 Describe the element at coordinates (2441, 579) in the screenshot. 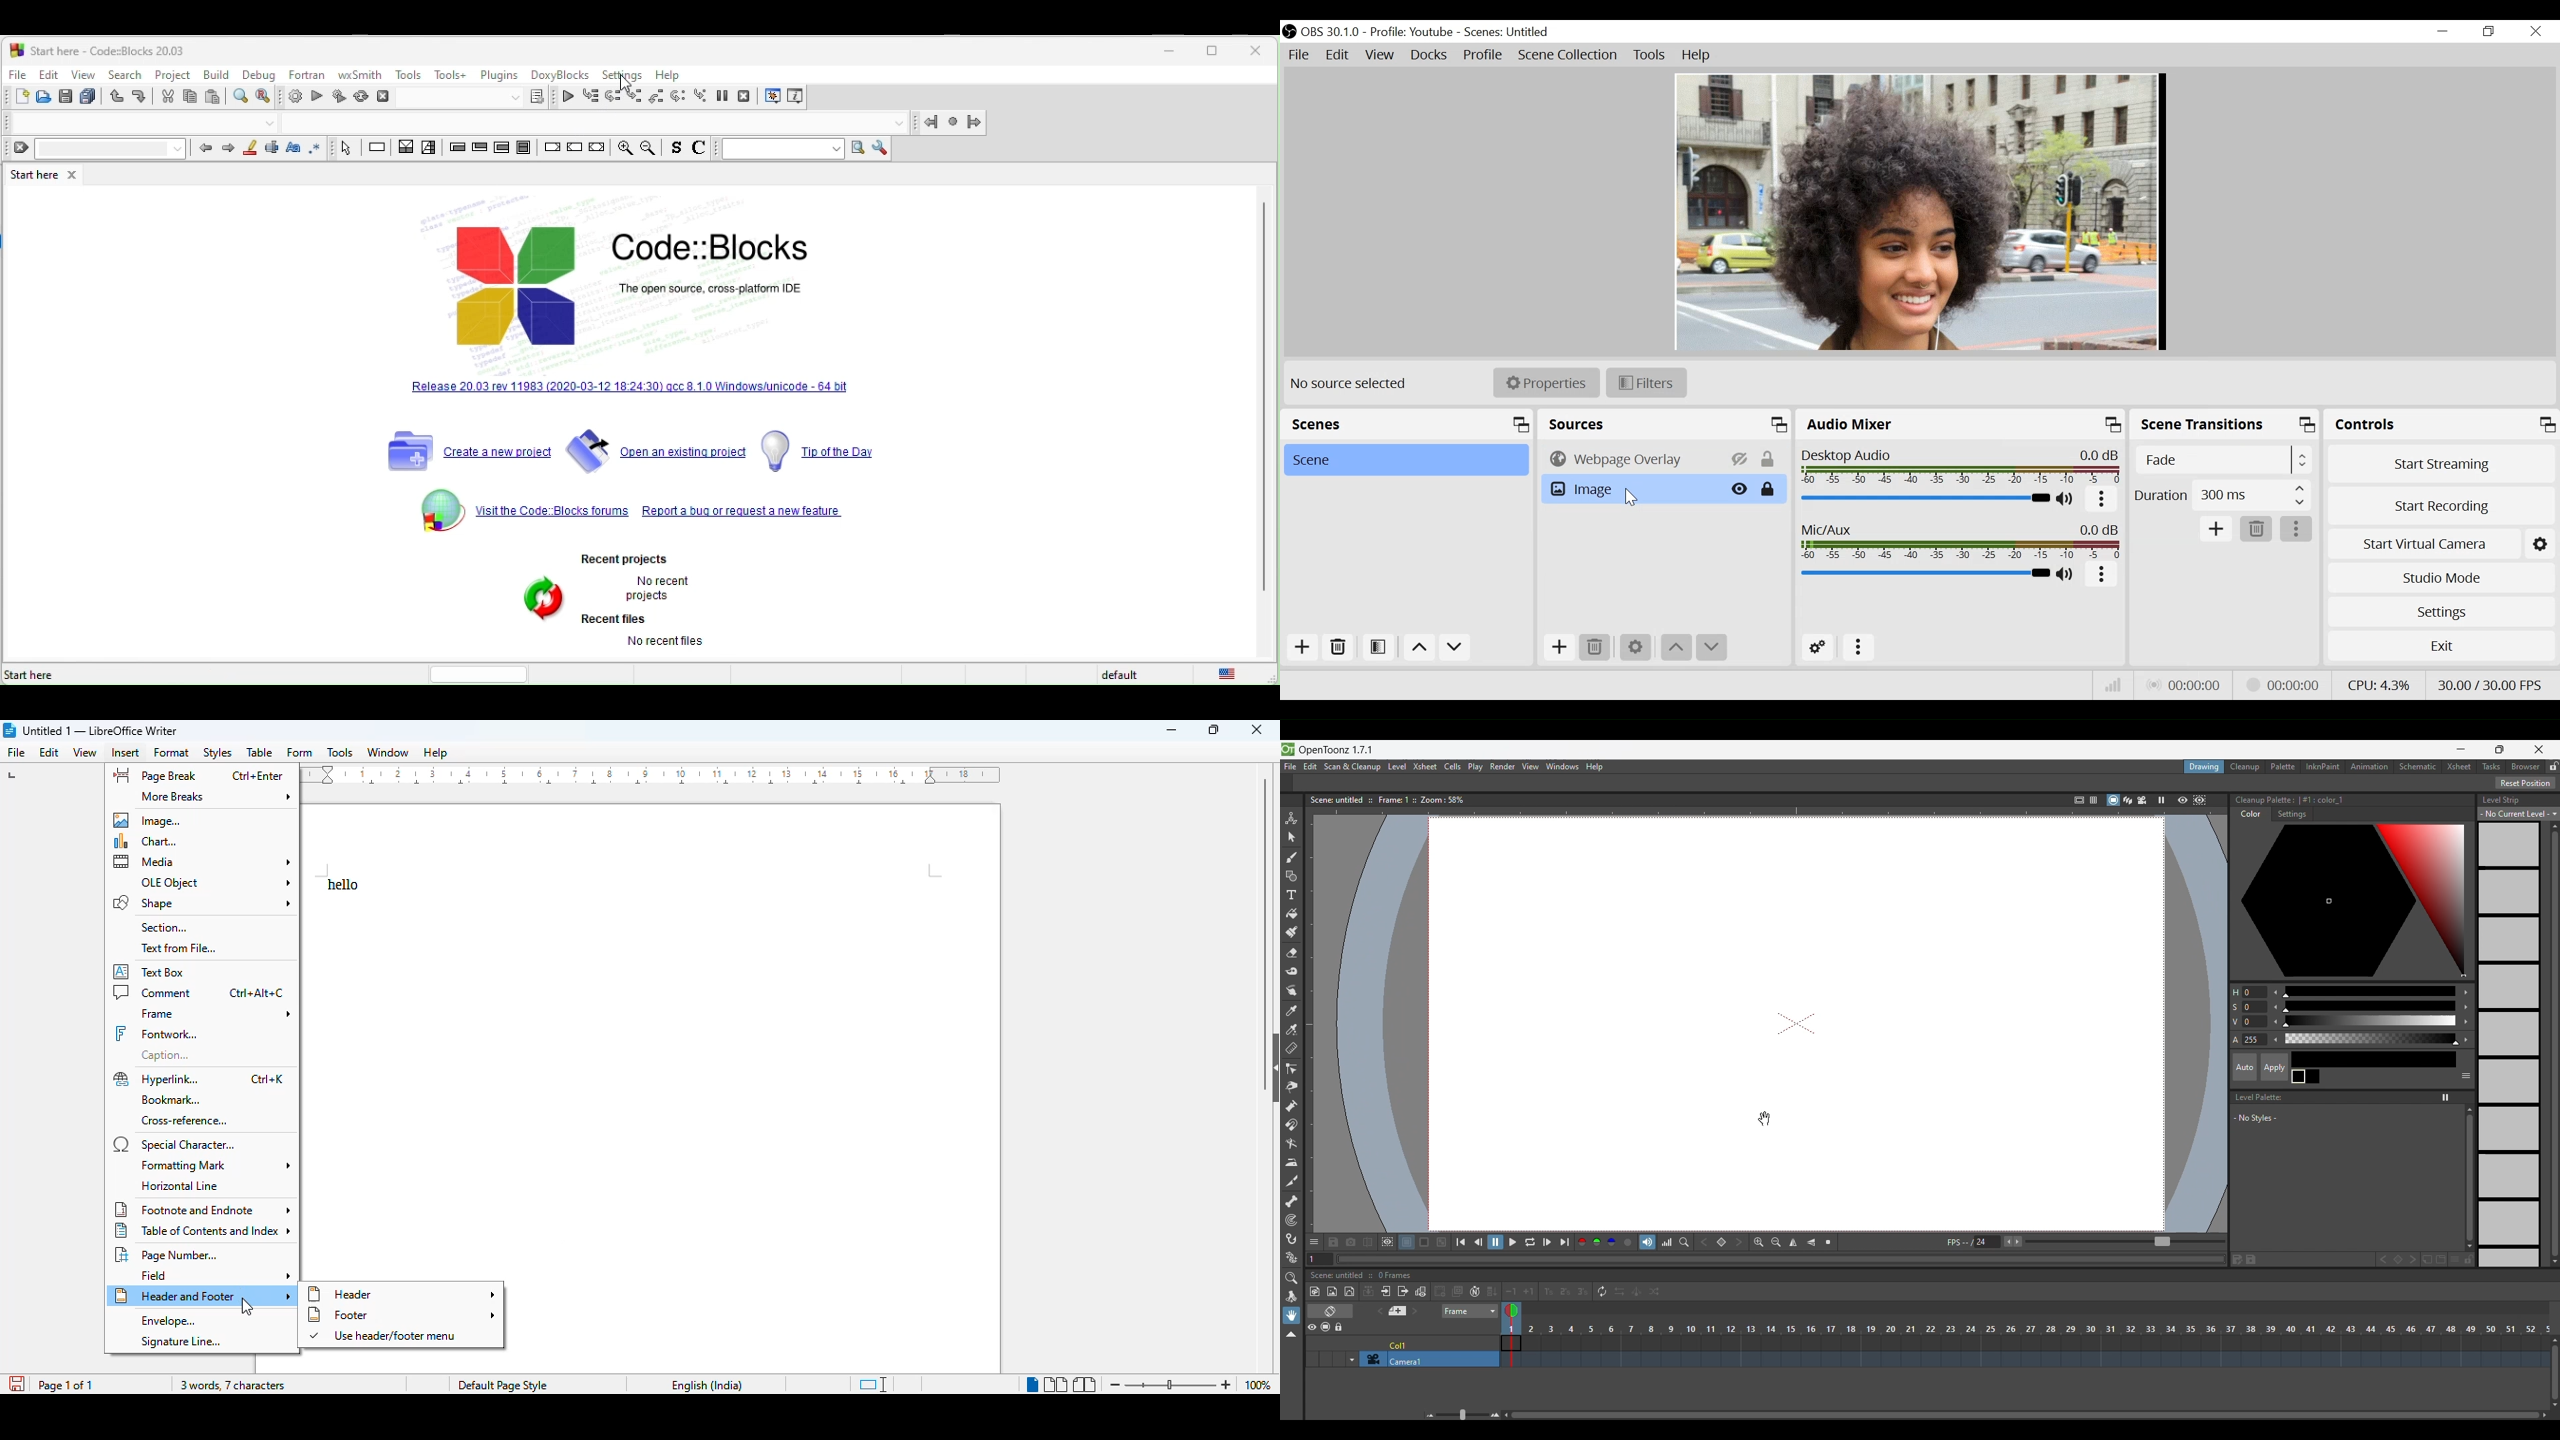

I see `Studio Mode` at that location.